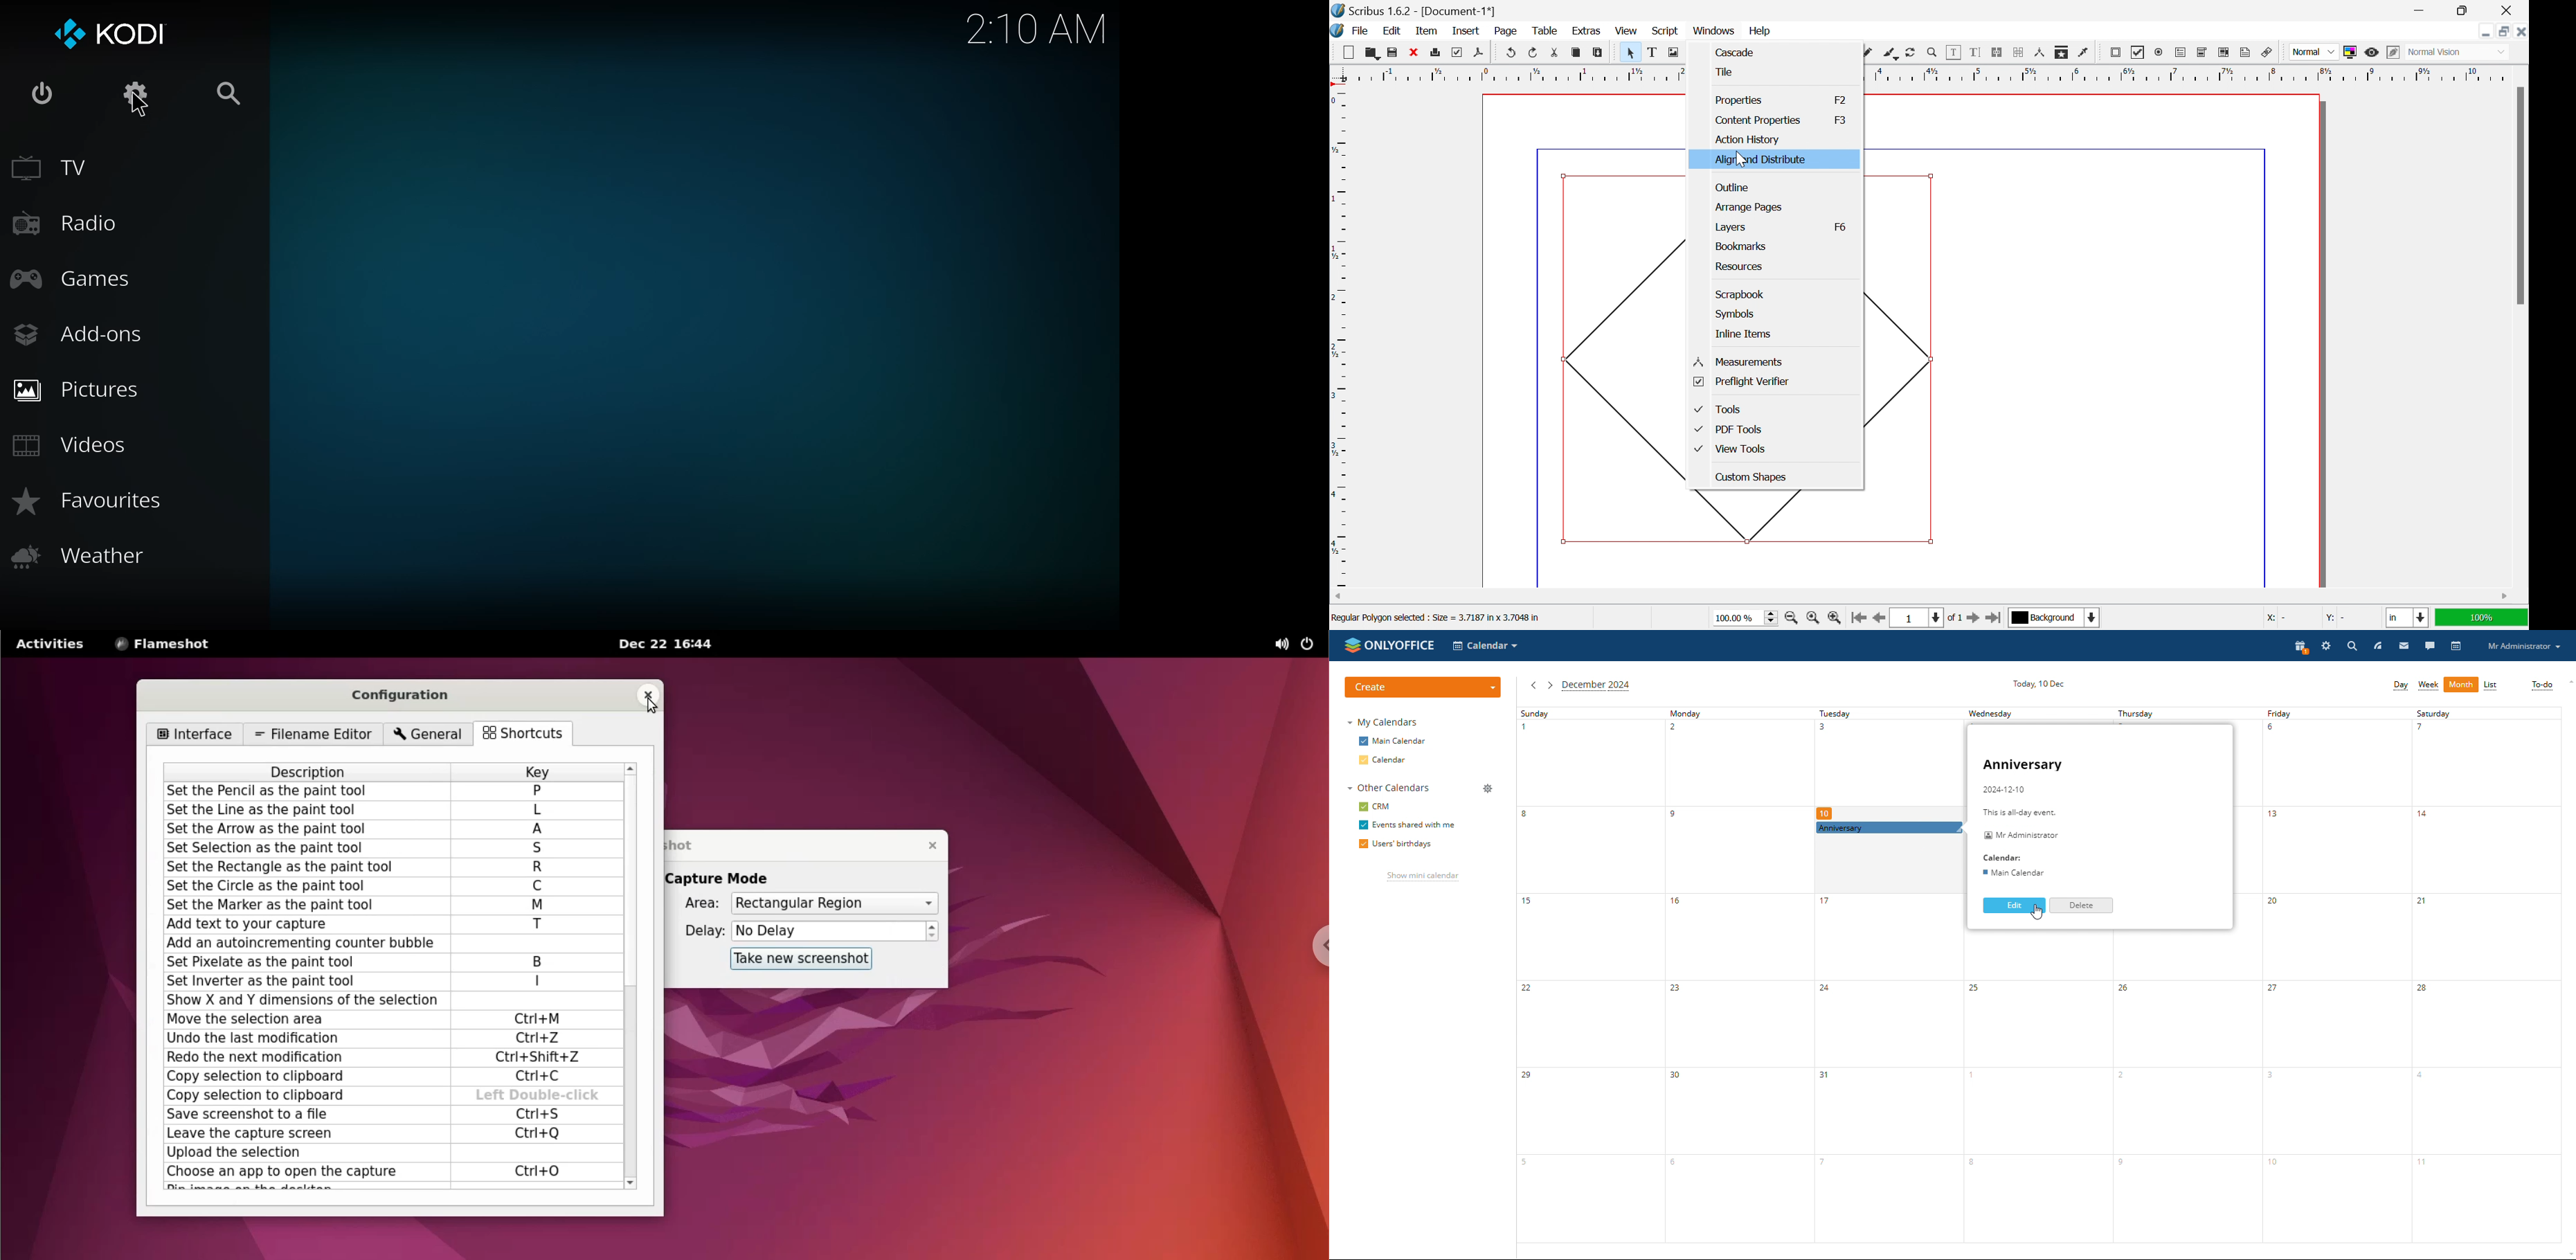  I want to click on kodi, so click(114, 33).